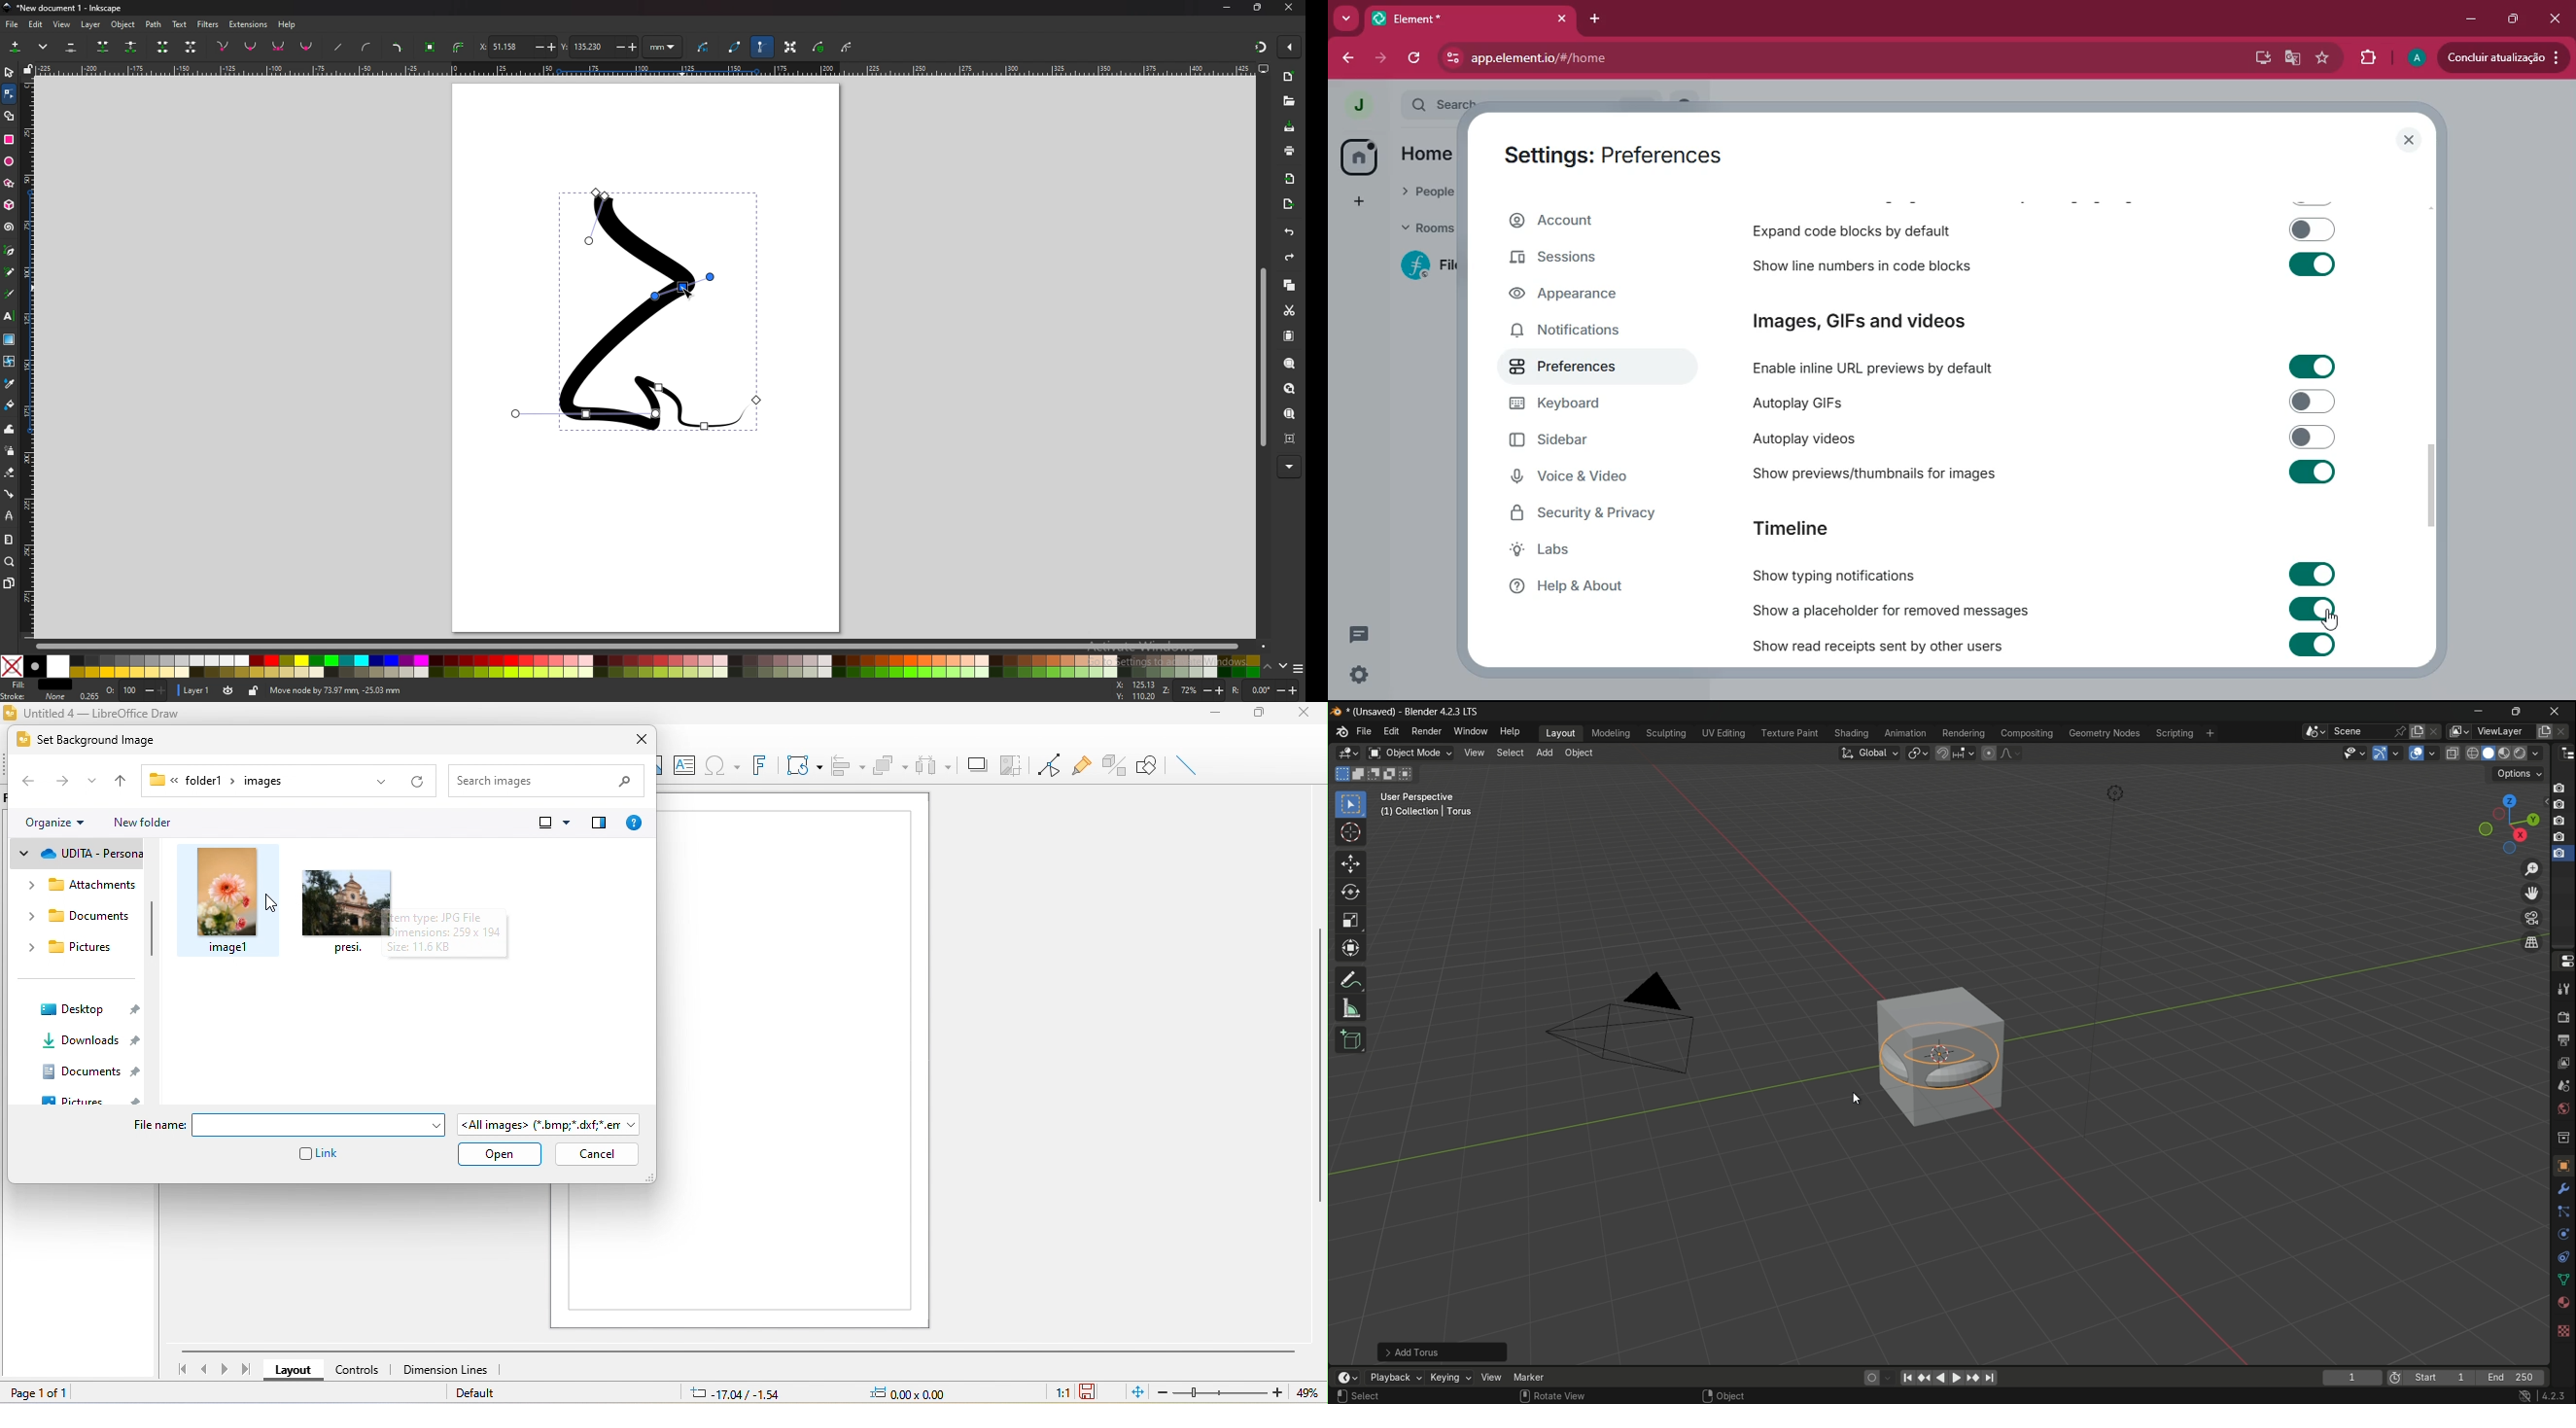 The width and height of the screenshot is (2576, 1428). Describe the element at coordinates (28, 783) in the screenshot. I see `back` at that location.